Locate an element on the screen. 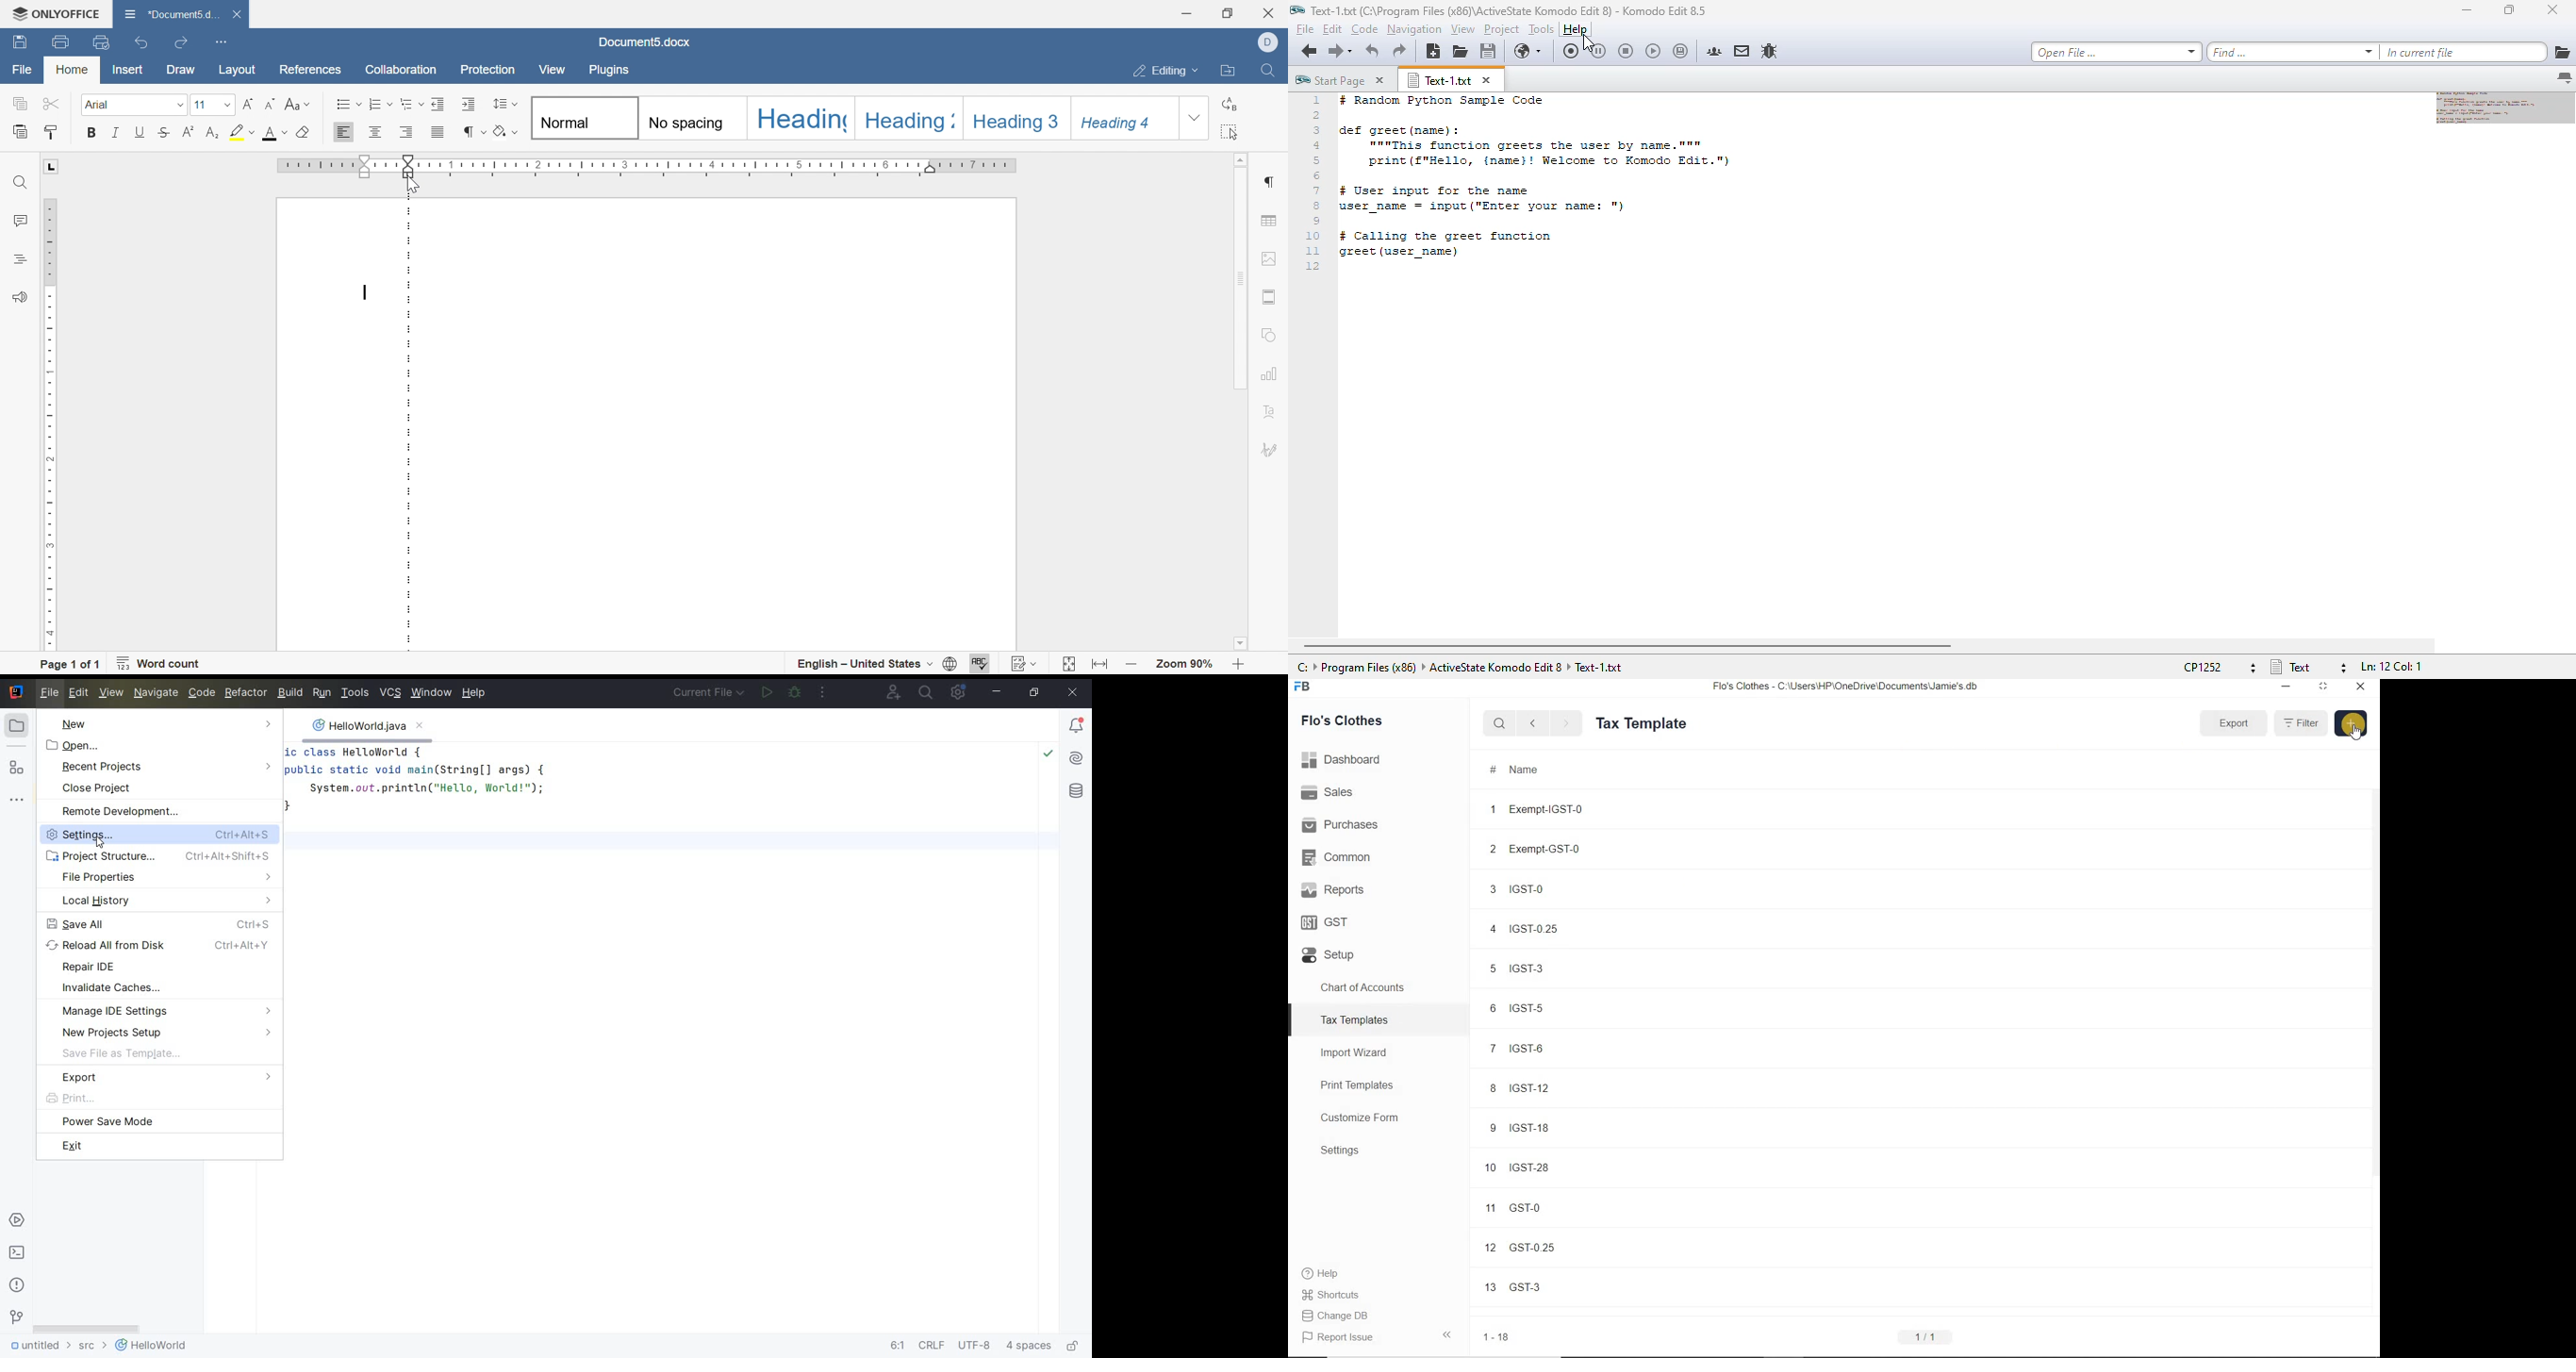 The image size is (2576, 1372). font color is located at coordinates (274, 132).